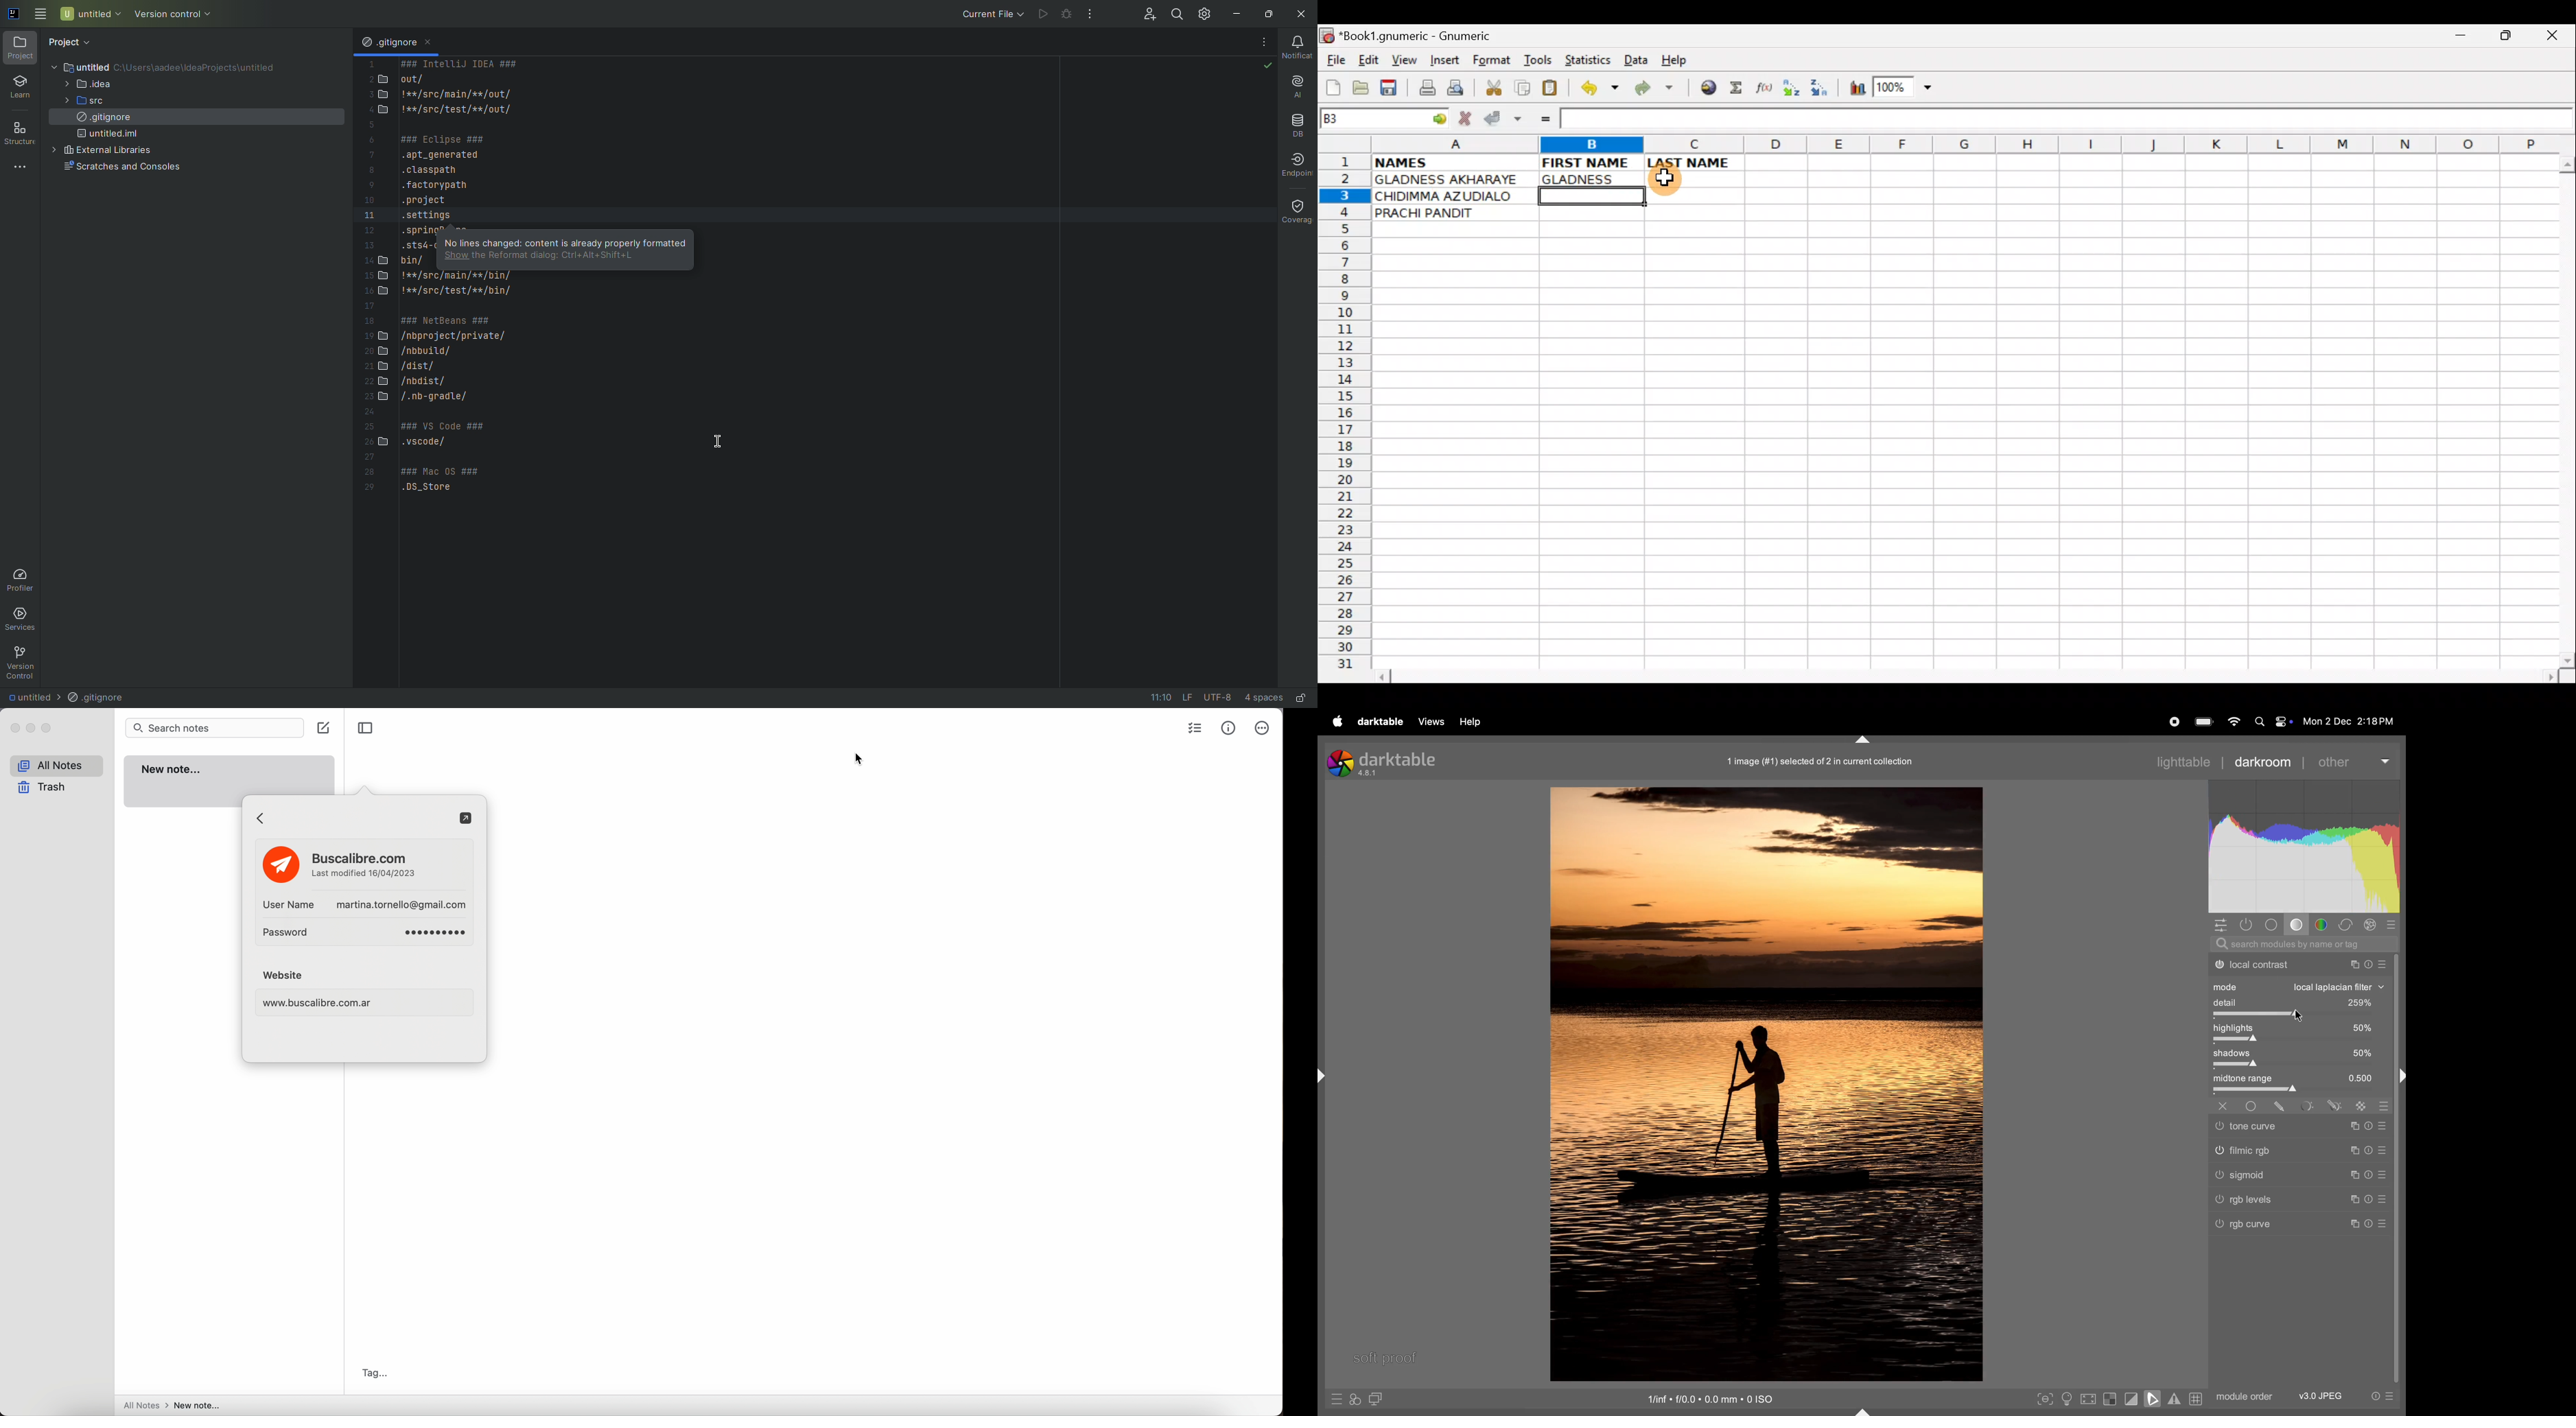  What do you see at coordinates (2310, 1107) in the screenshot?
I see `sign` at bounding box center [2310, 1107].